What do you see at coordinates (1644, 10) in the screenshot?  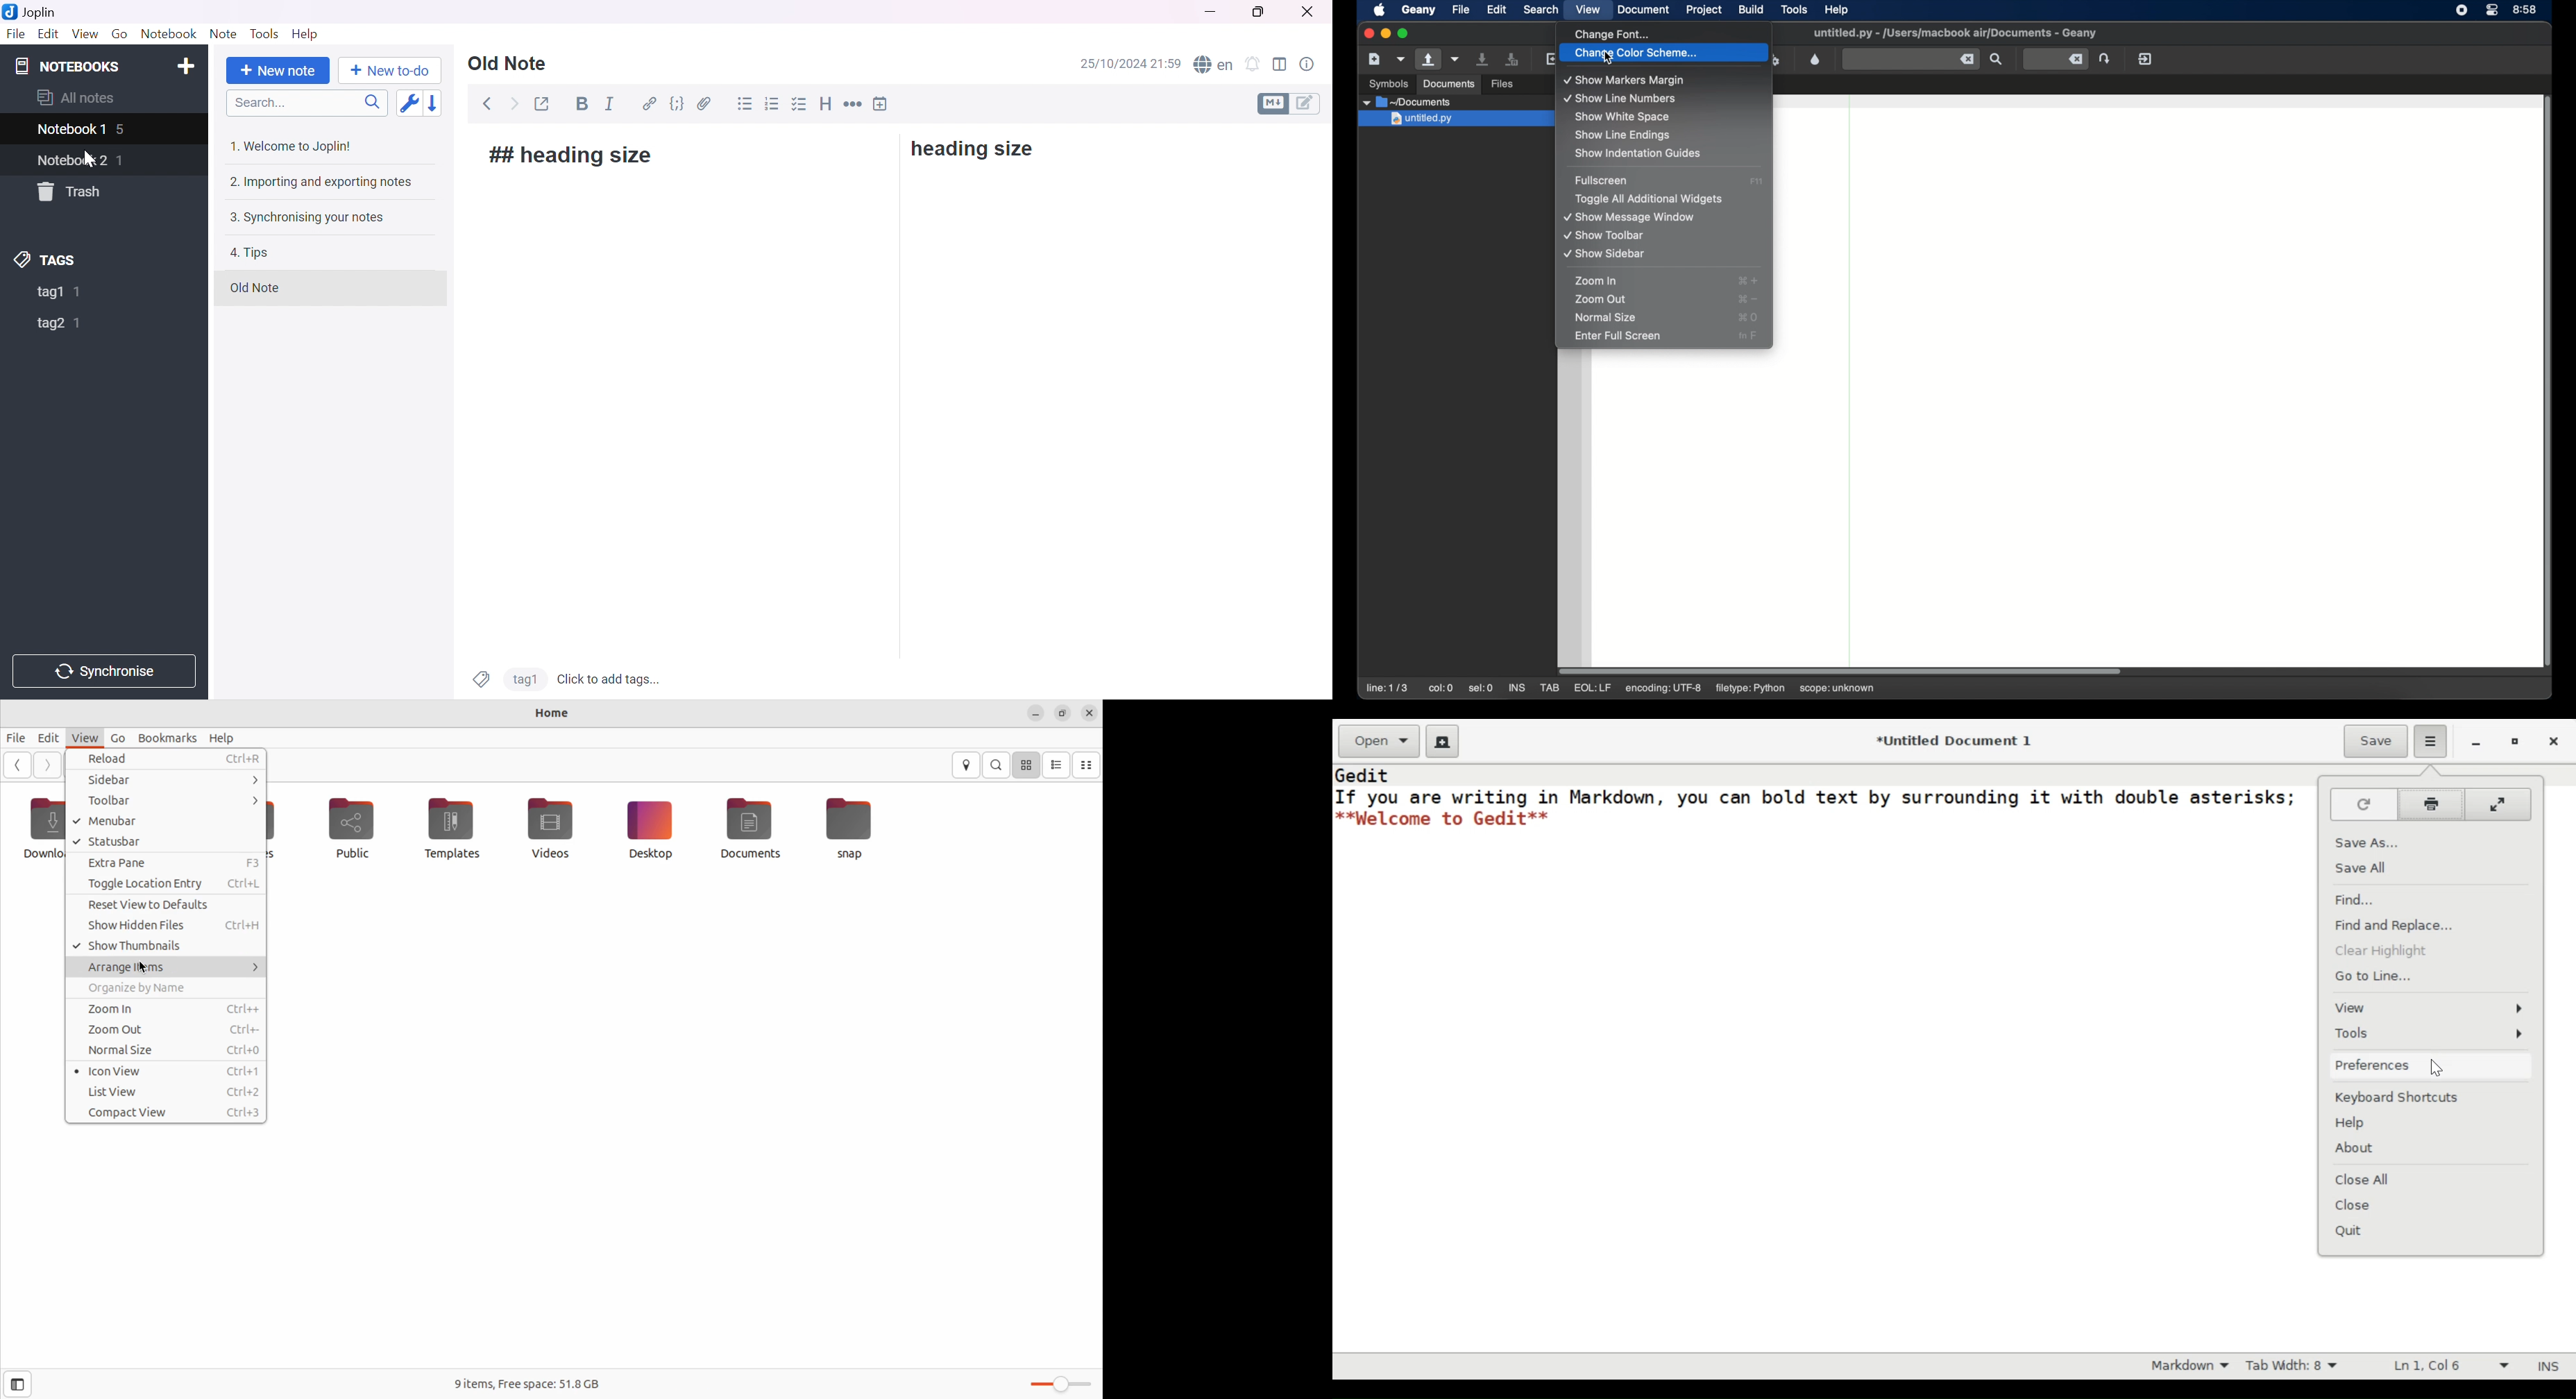 I see `document` at bounding box center [1644, 10].